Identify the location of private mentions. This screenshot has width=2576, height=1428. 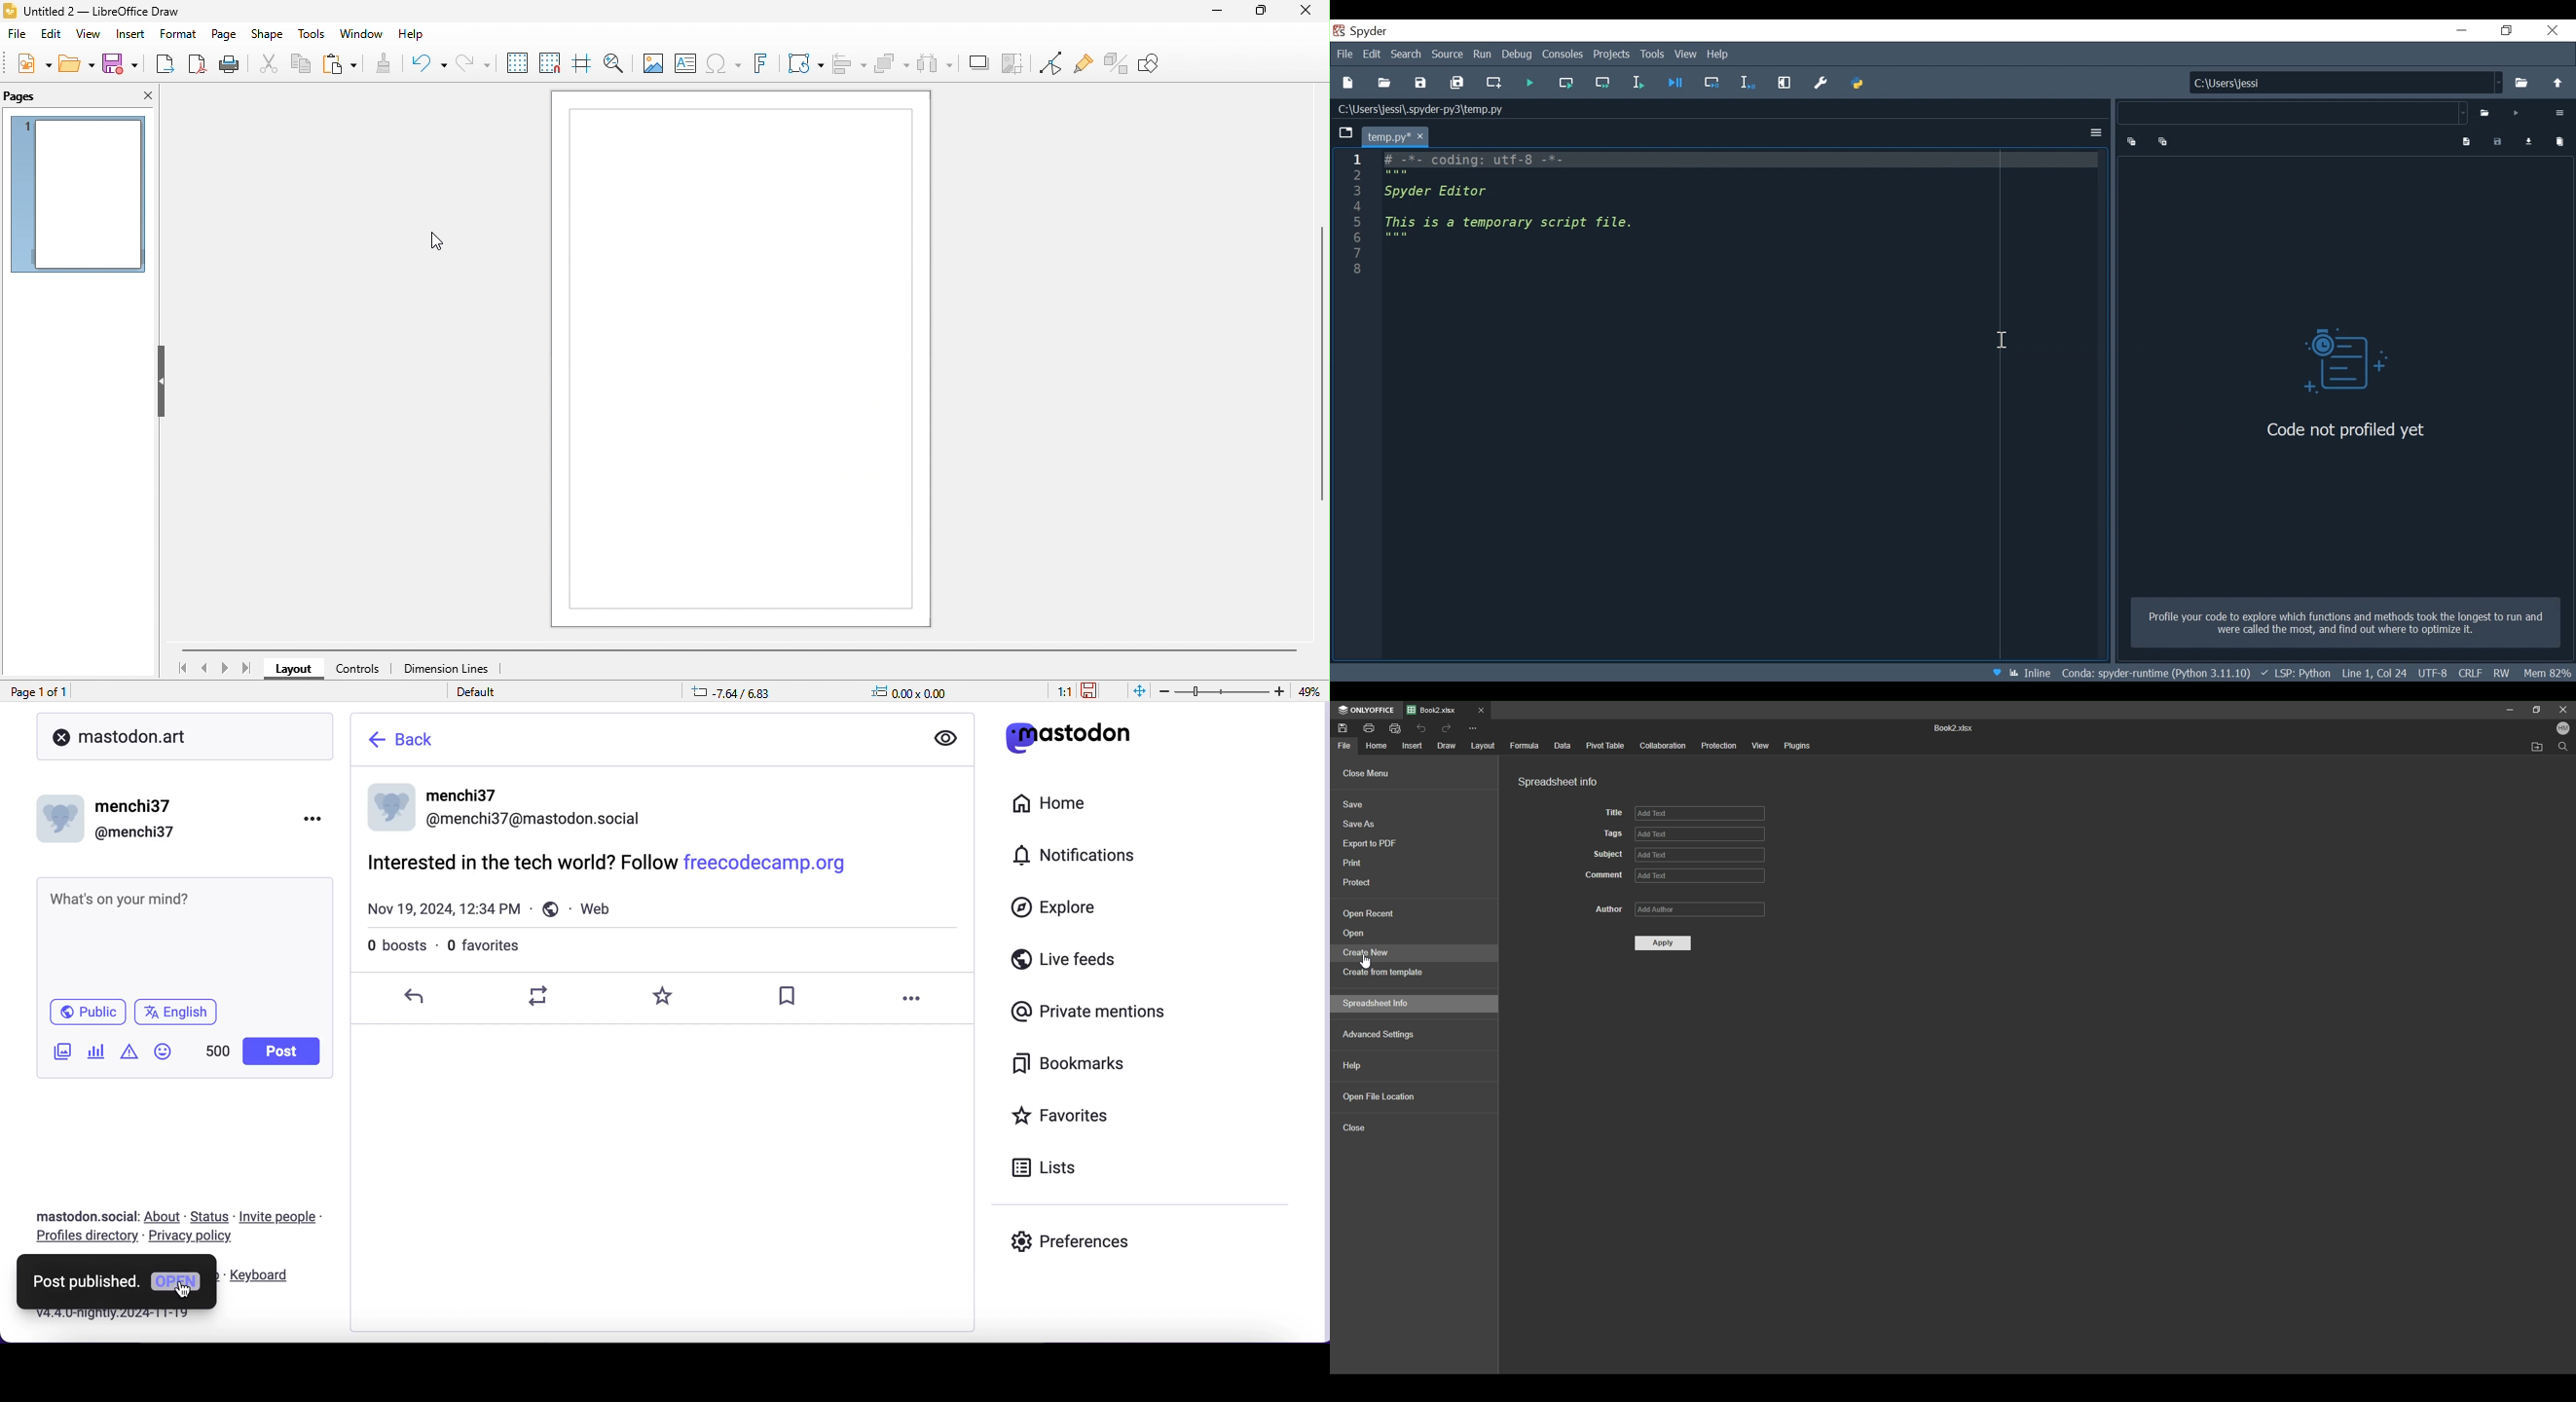
(1088, 1010).